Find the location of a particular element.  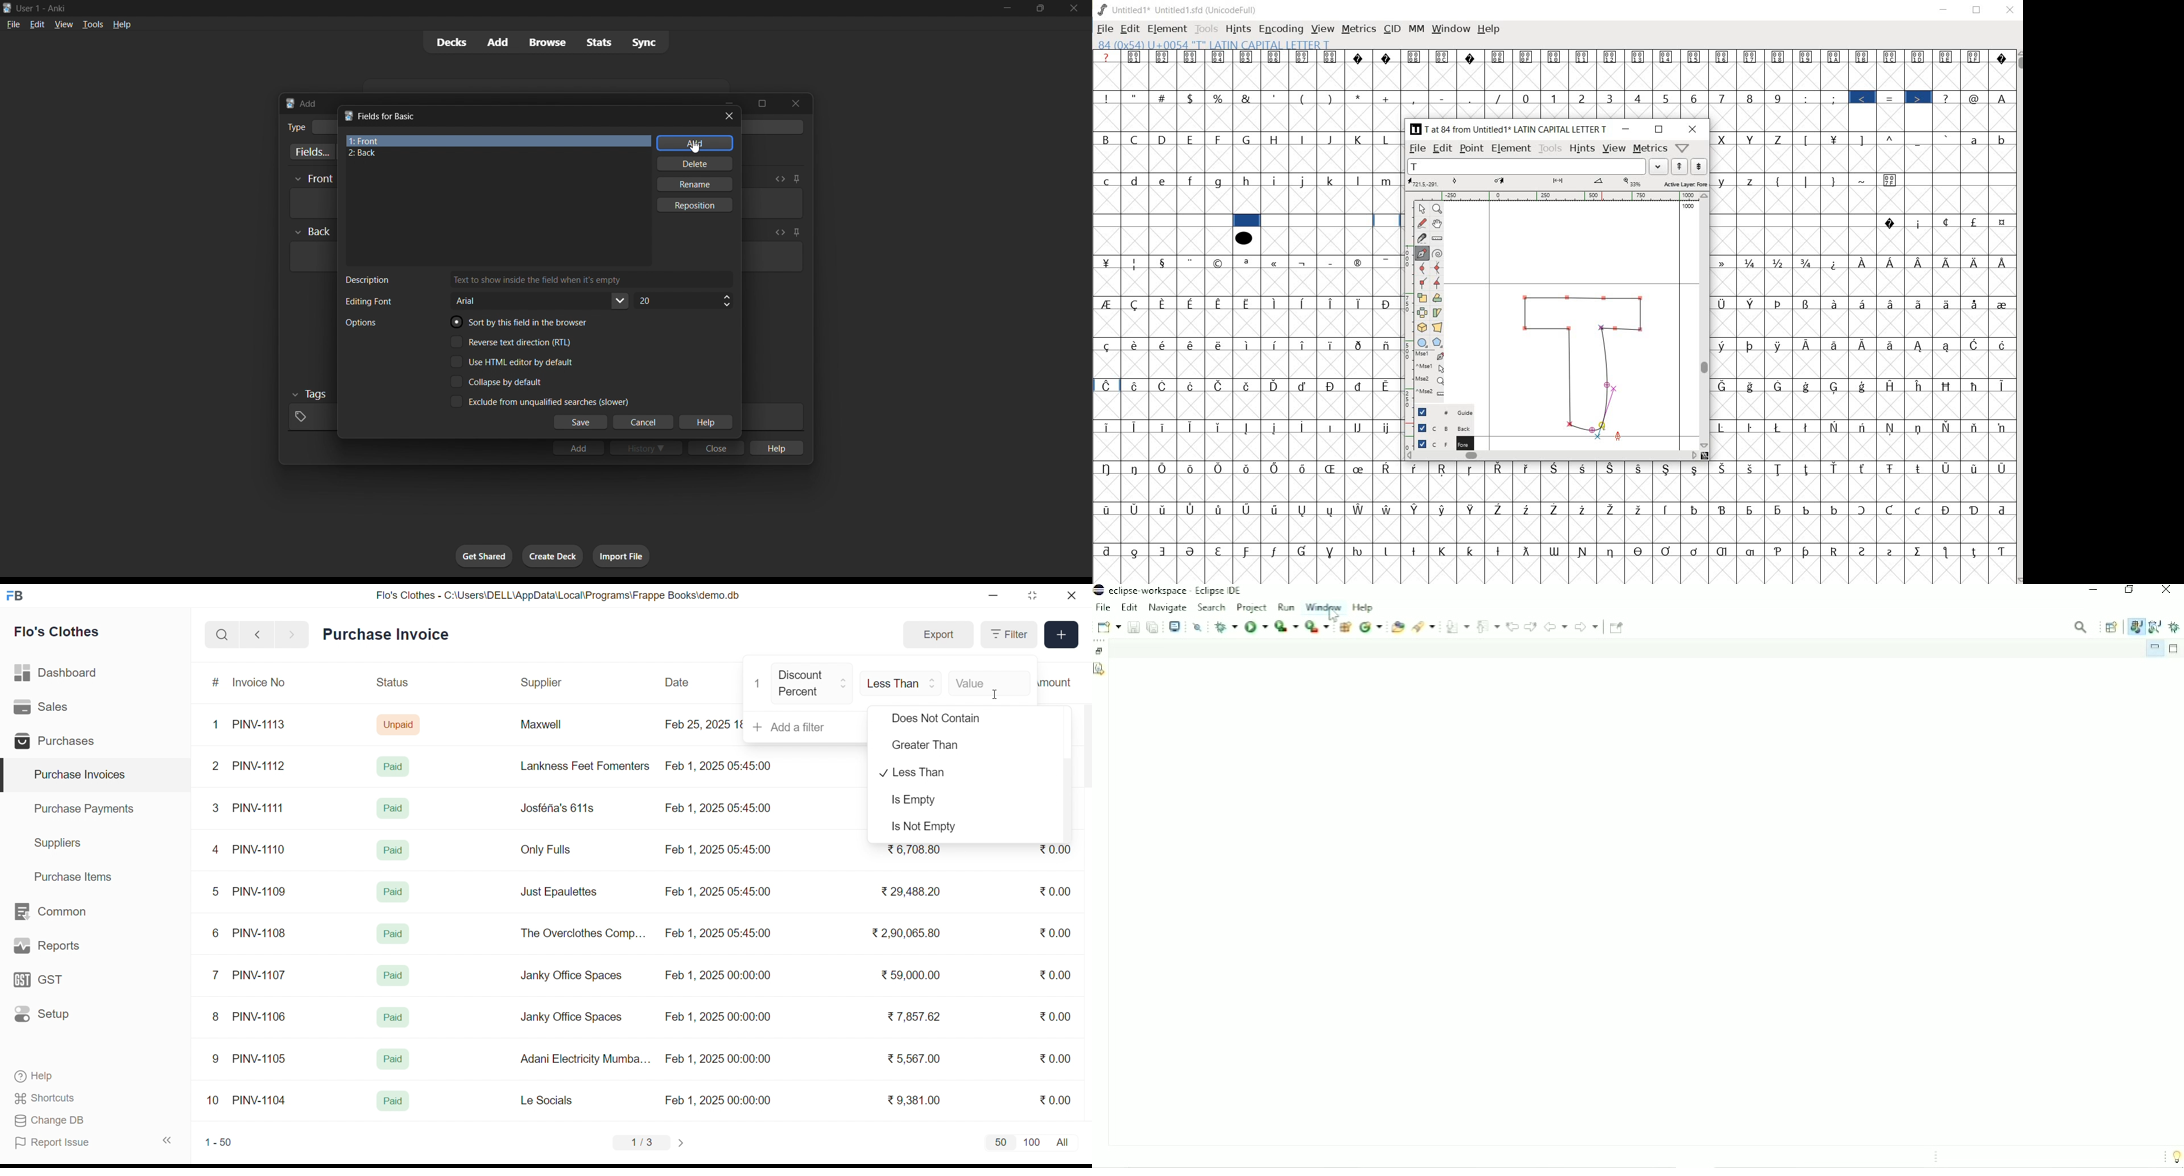

Feb 1, 2025 05:45:00 is located at coordinates (717, 892).